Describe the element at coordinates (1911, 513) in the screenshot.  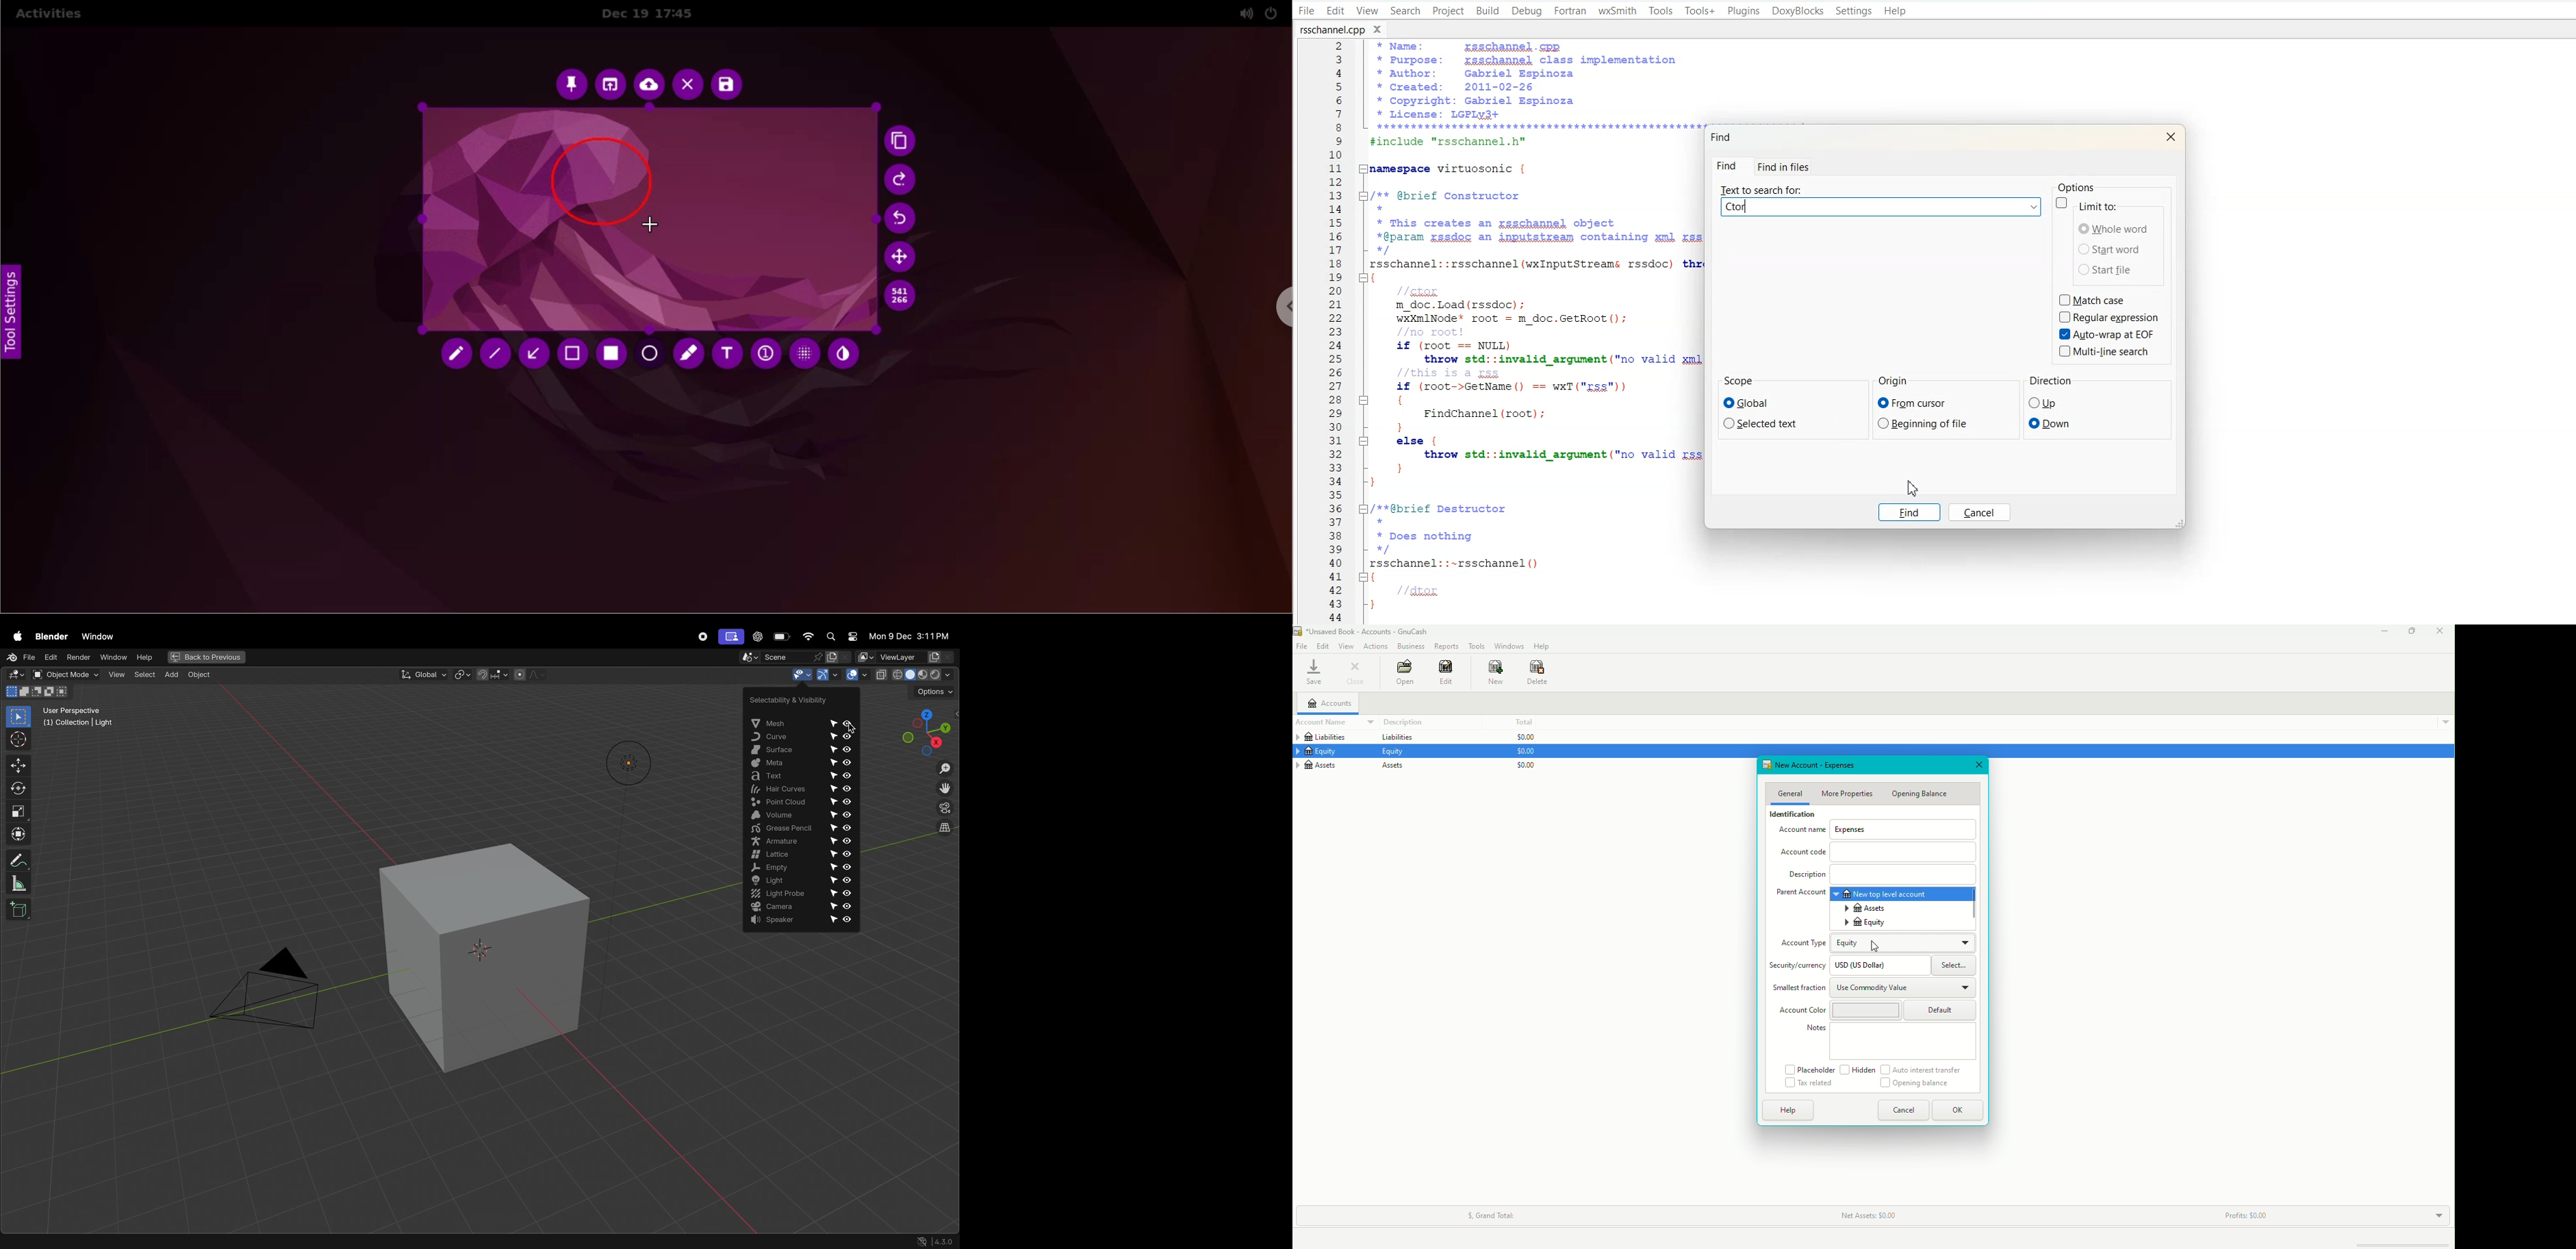
I see `Find` at that location.